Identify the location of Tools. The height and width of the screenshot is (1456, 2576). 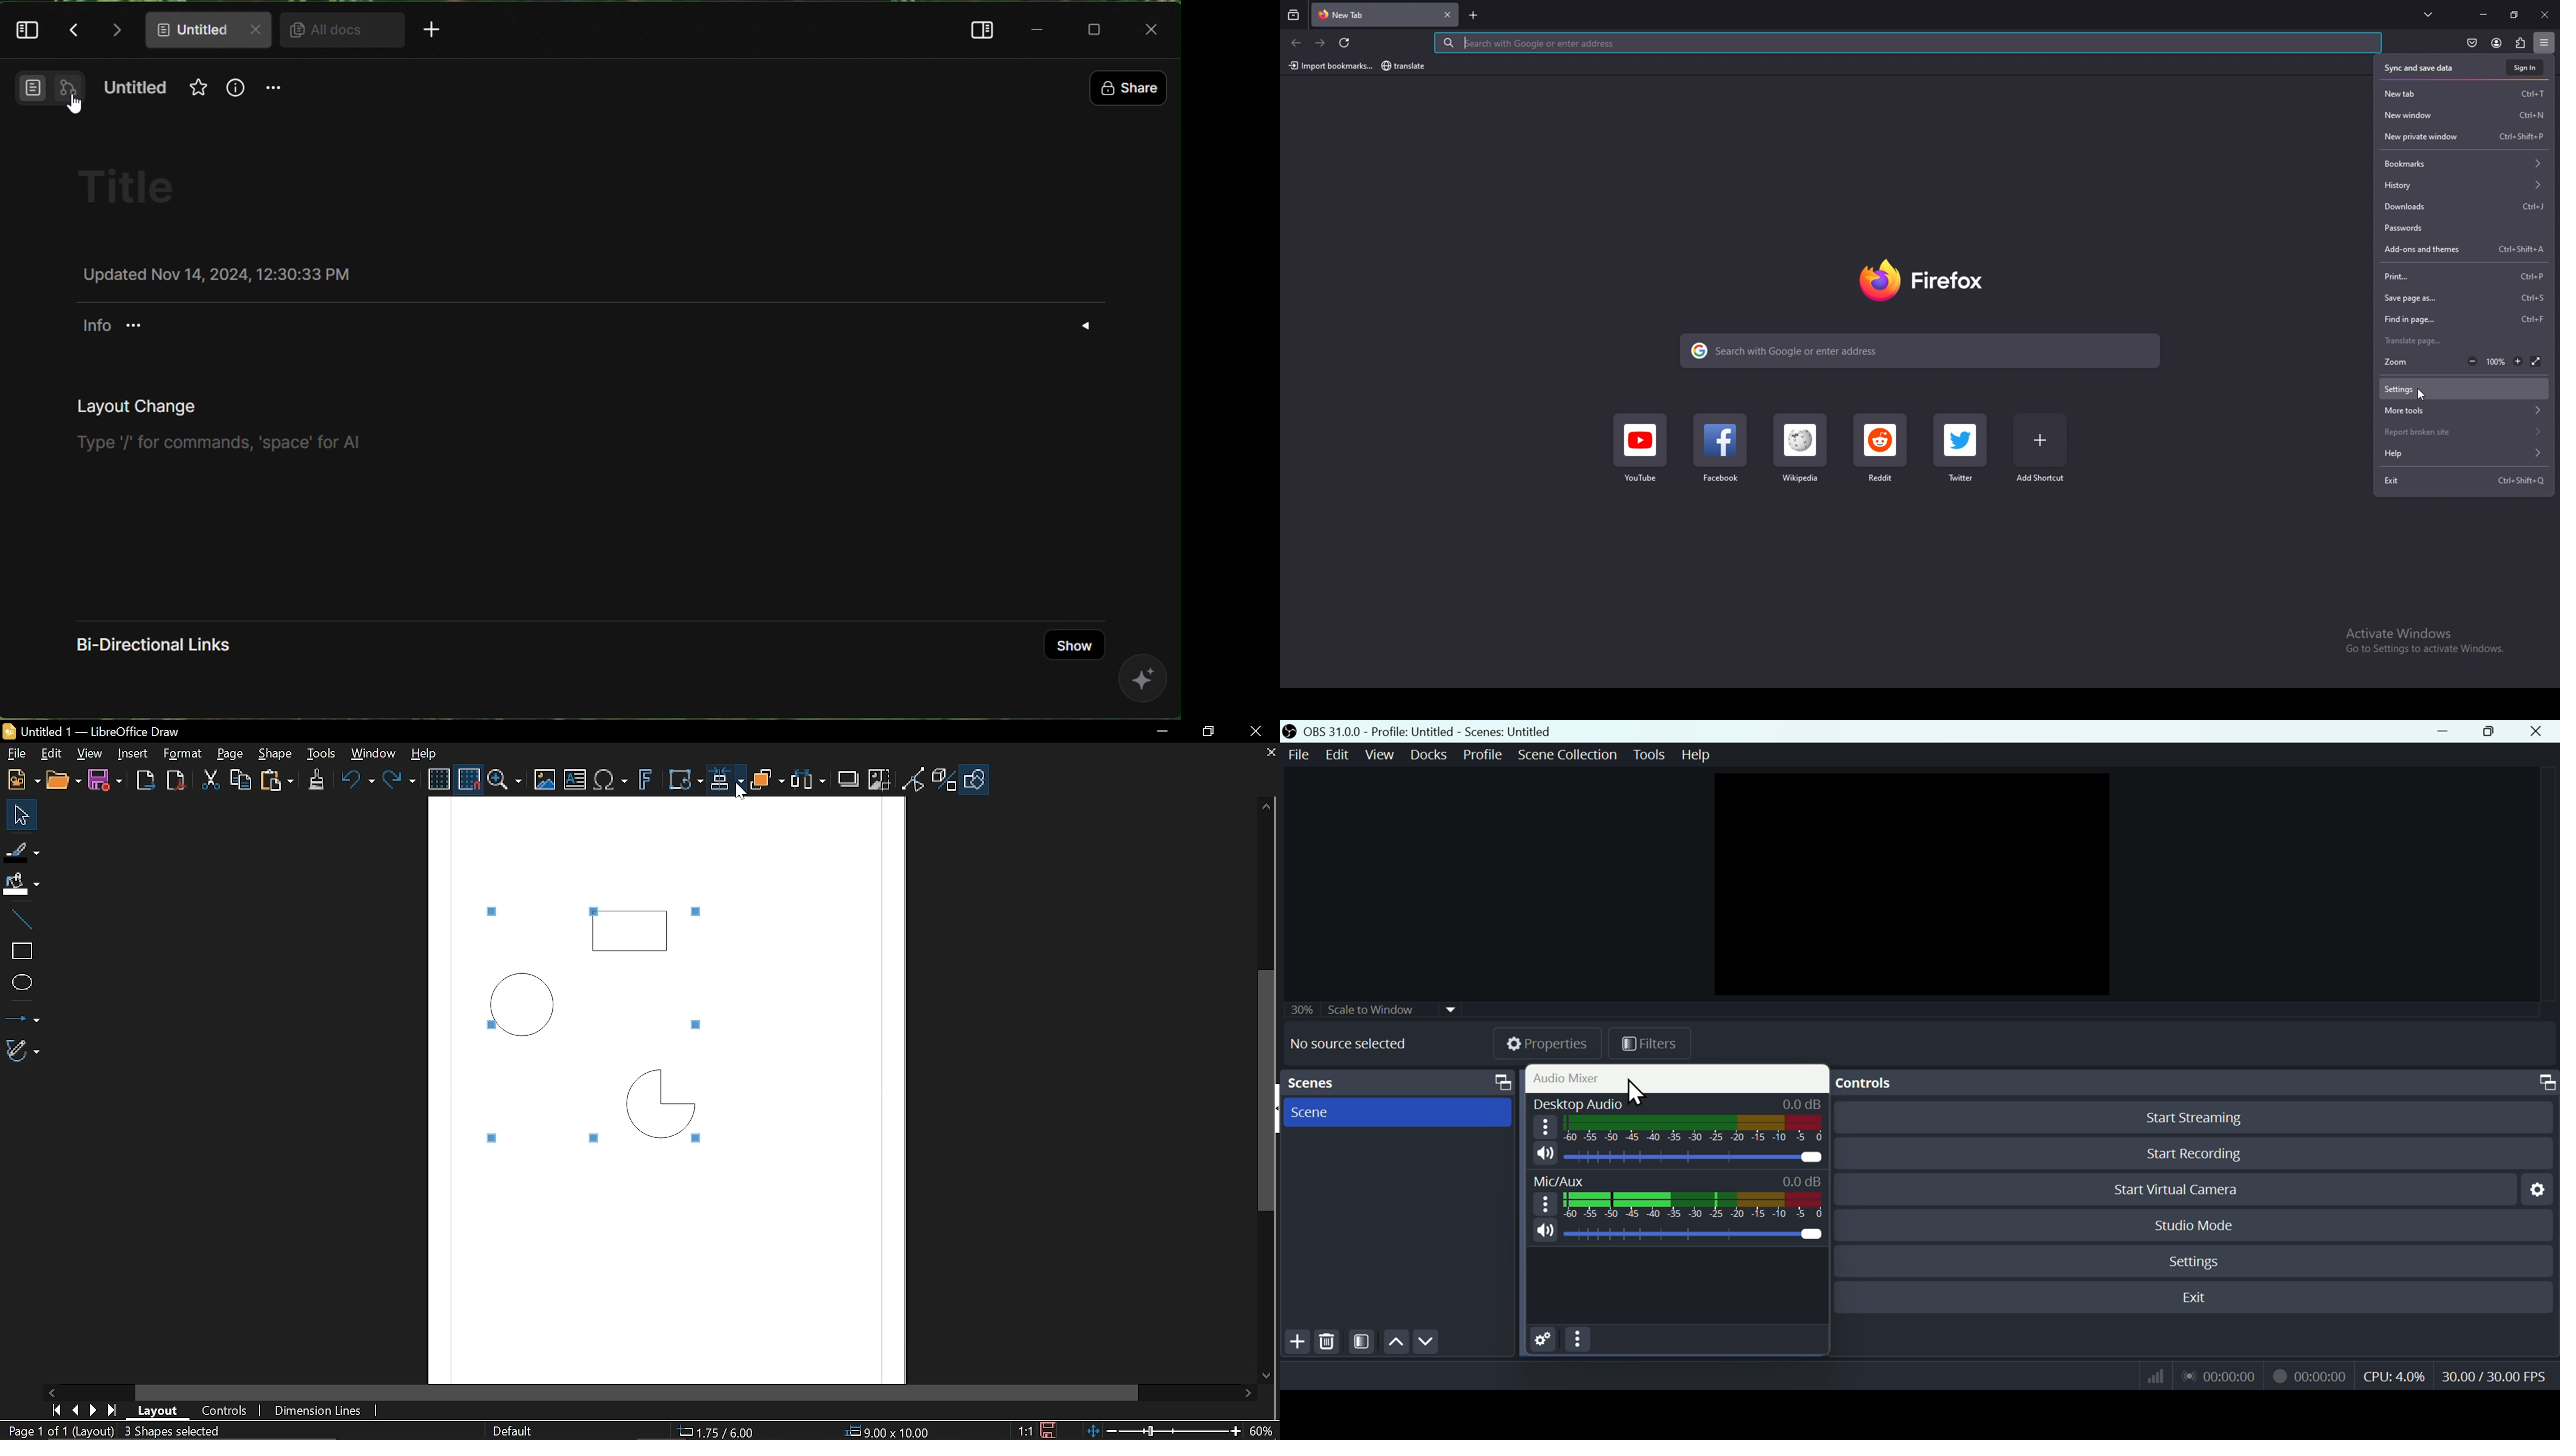
(322, 754).